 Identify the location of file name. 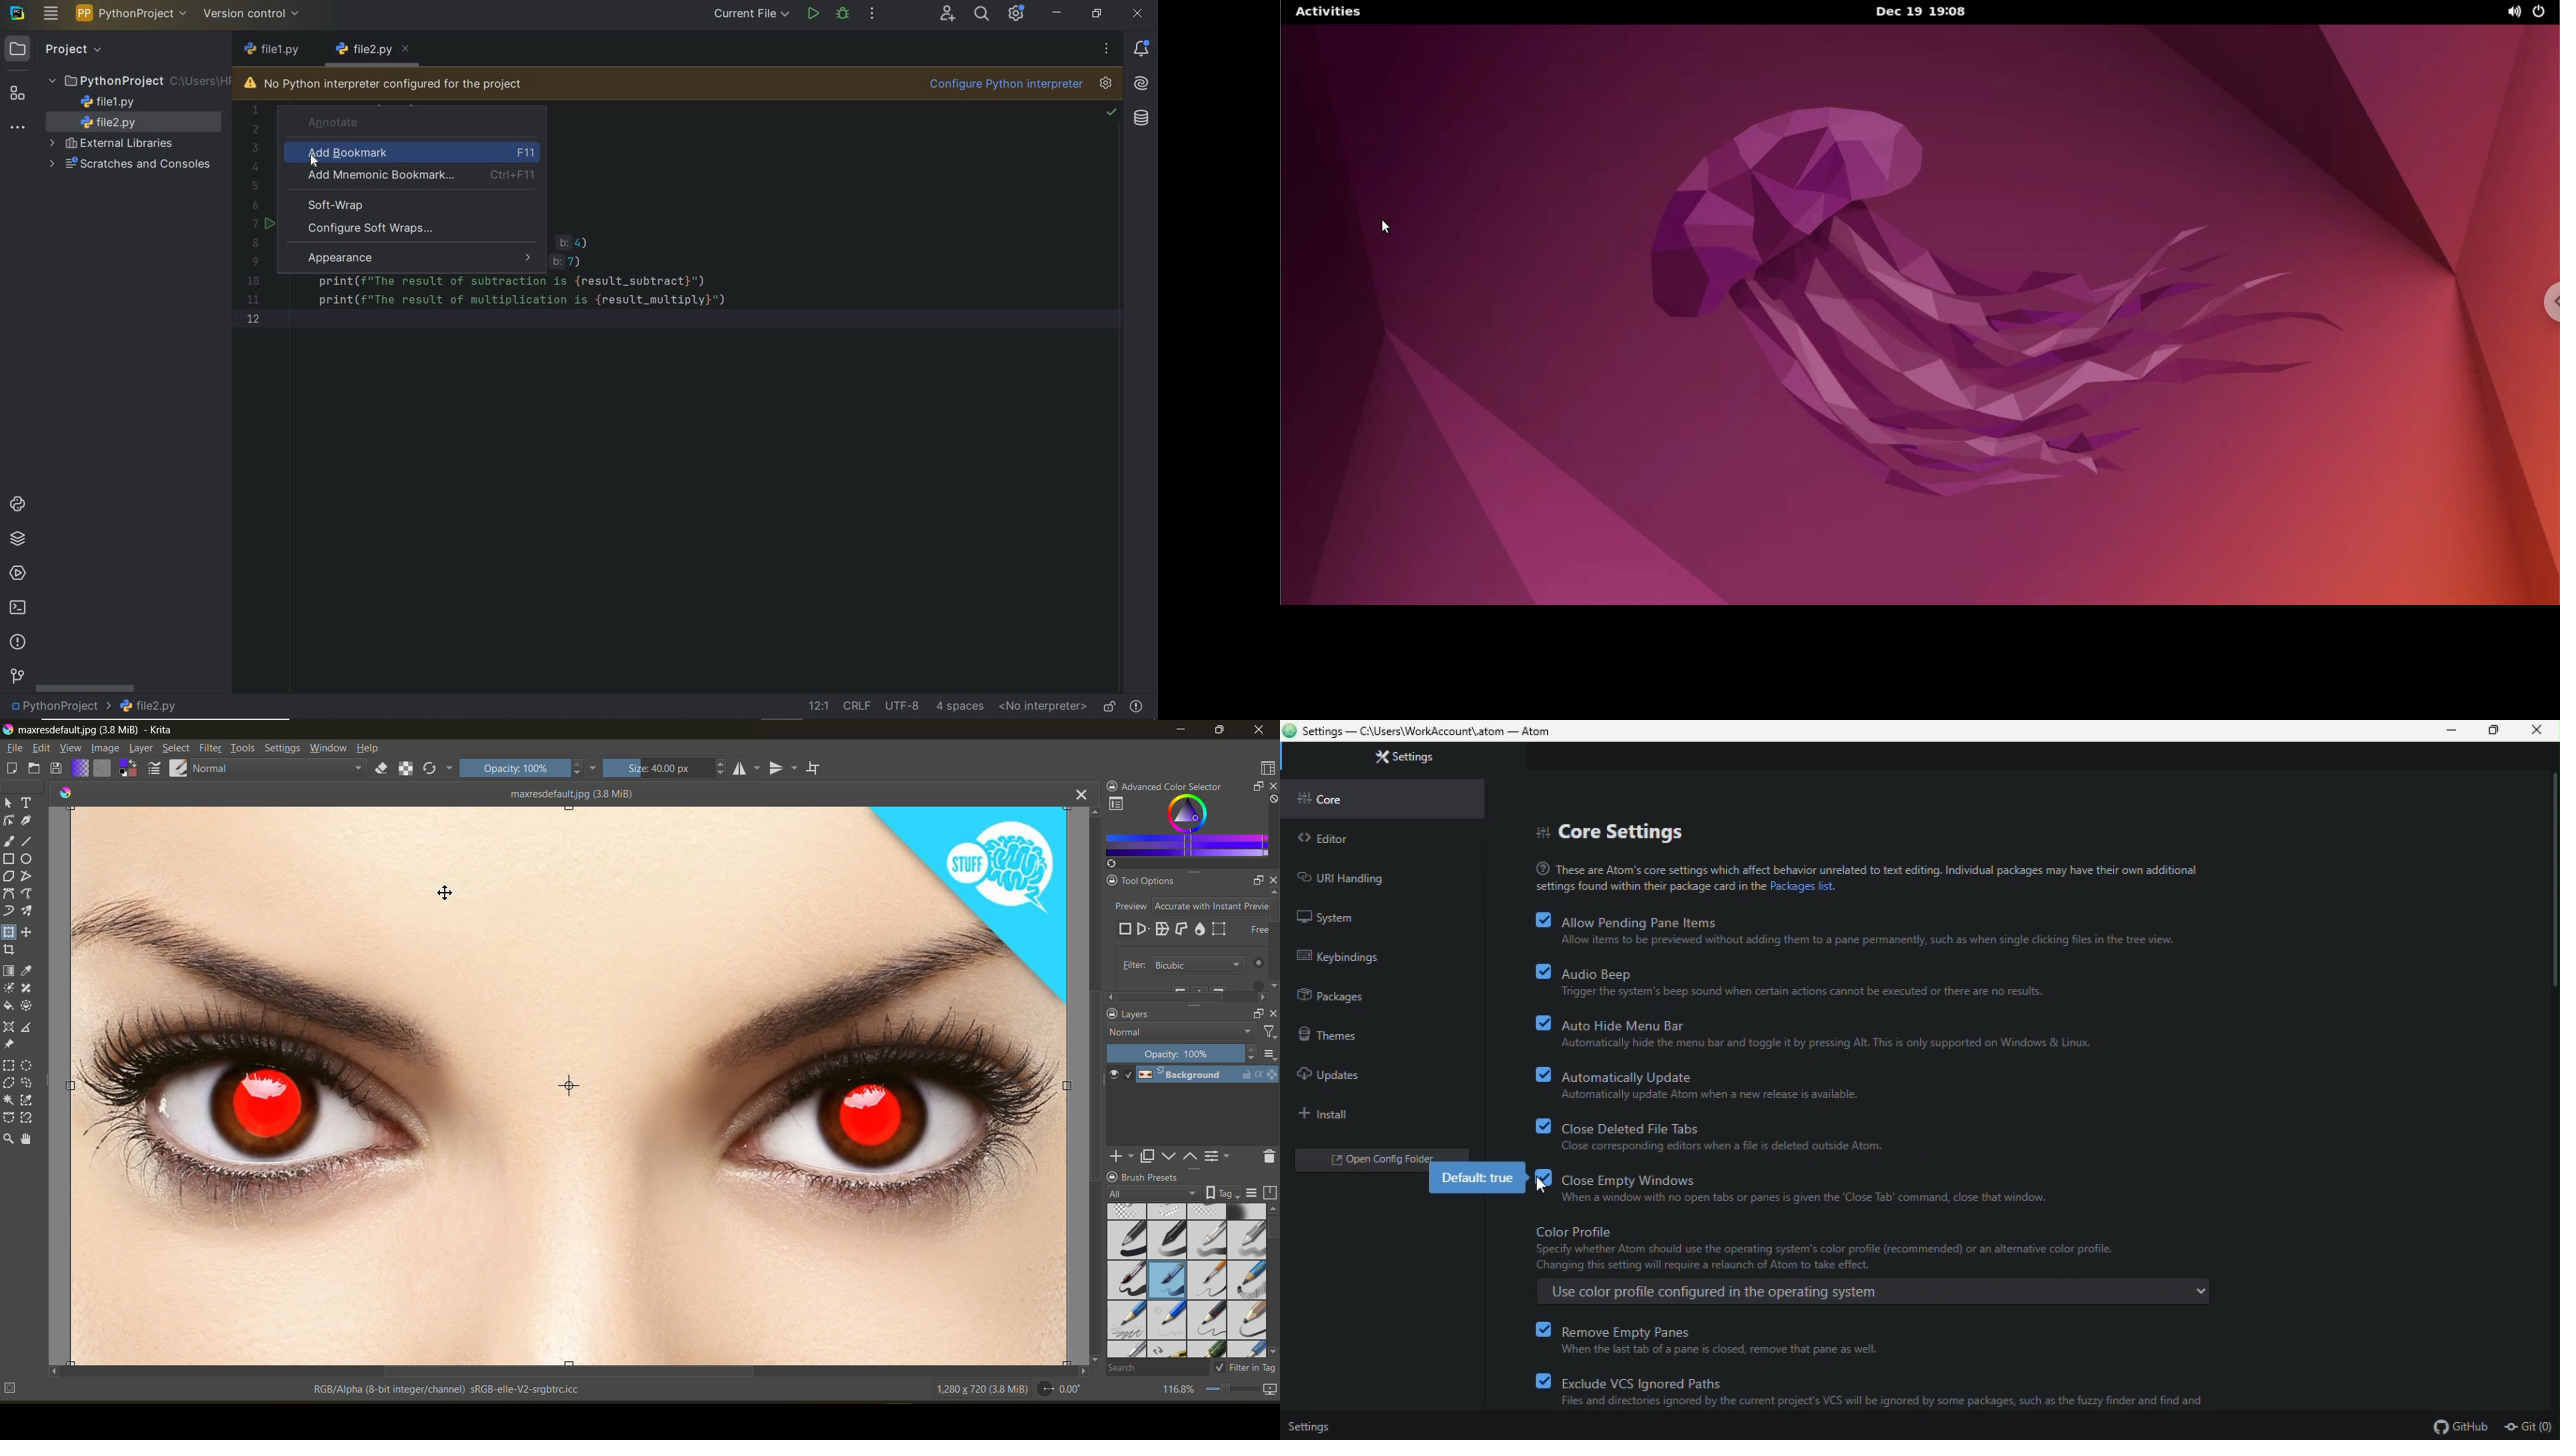
(281, 51).